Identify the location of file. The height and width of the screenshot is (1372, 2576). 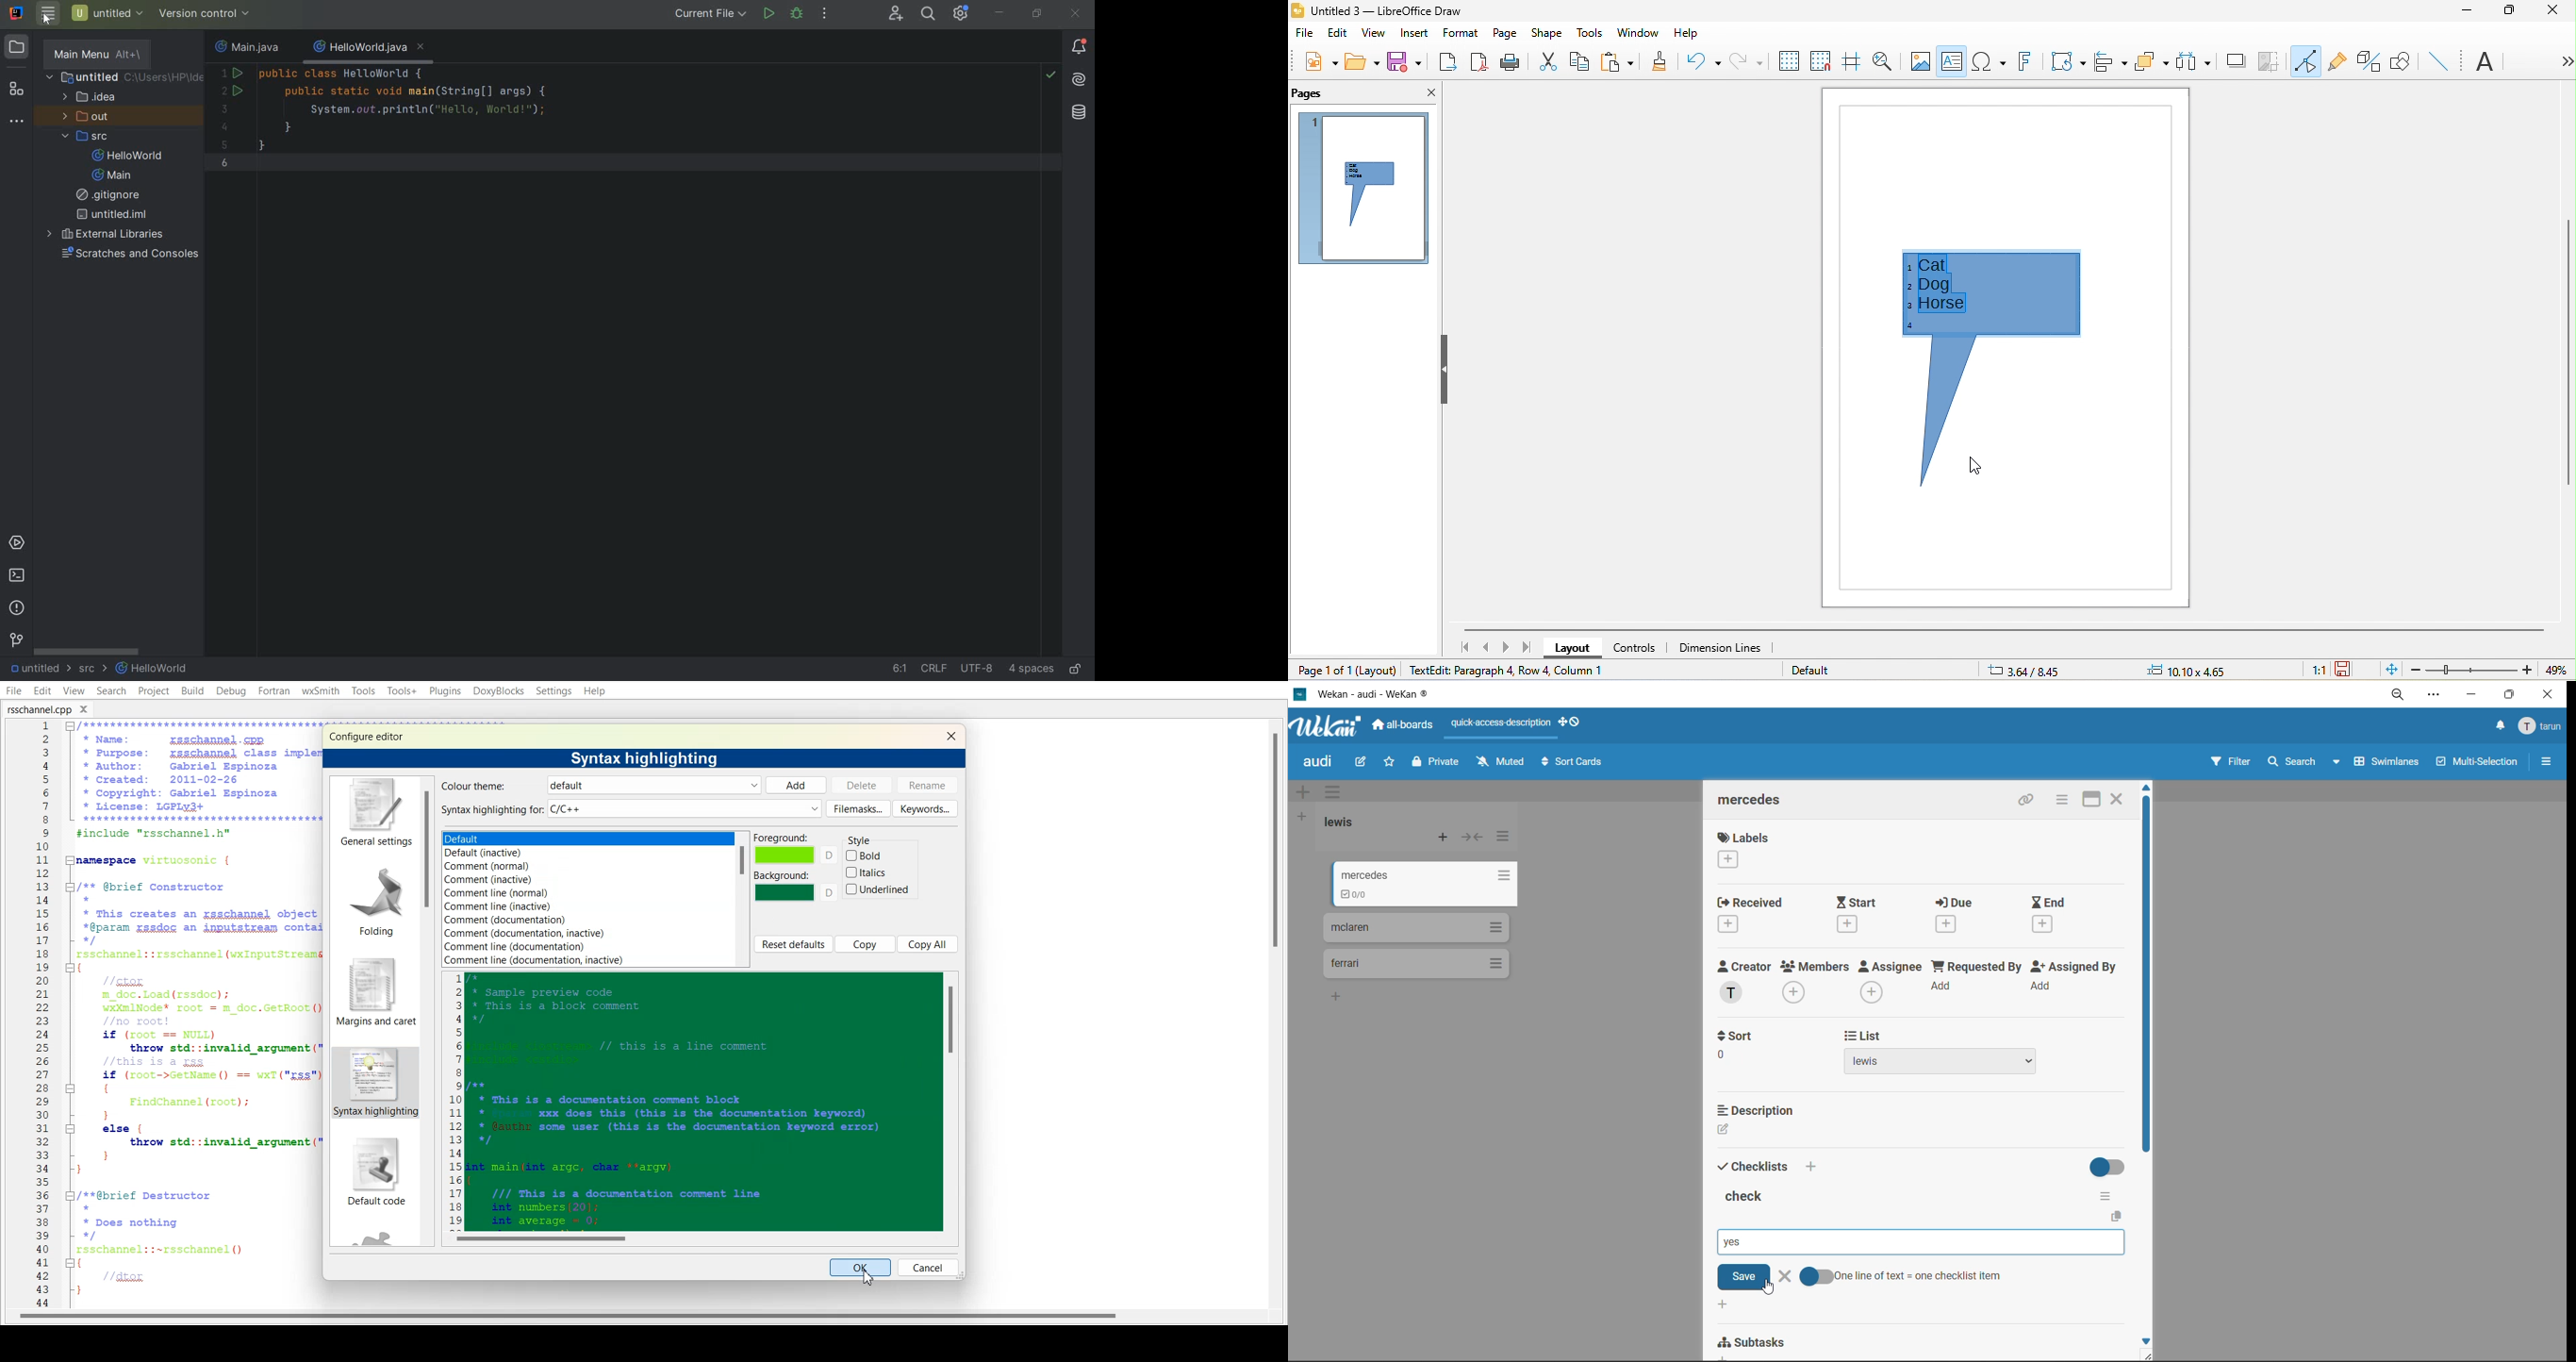
(1305, 36).